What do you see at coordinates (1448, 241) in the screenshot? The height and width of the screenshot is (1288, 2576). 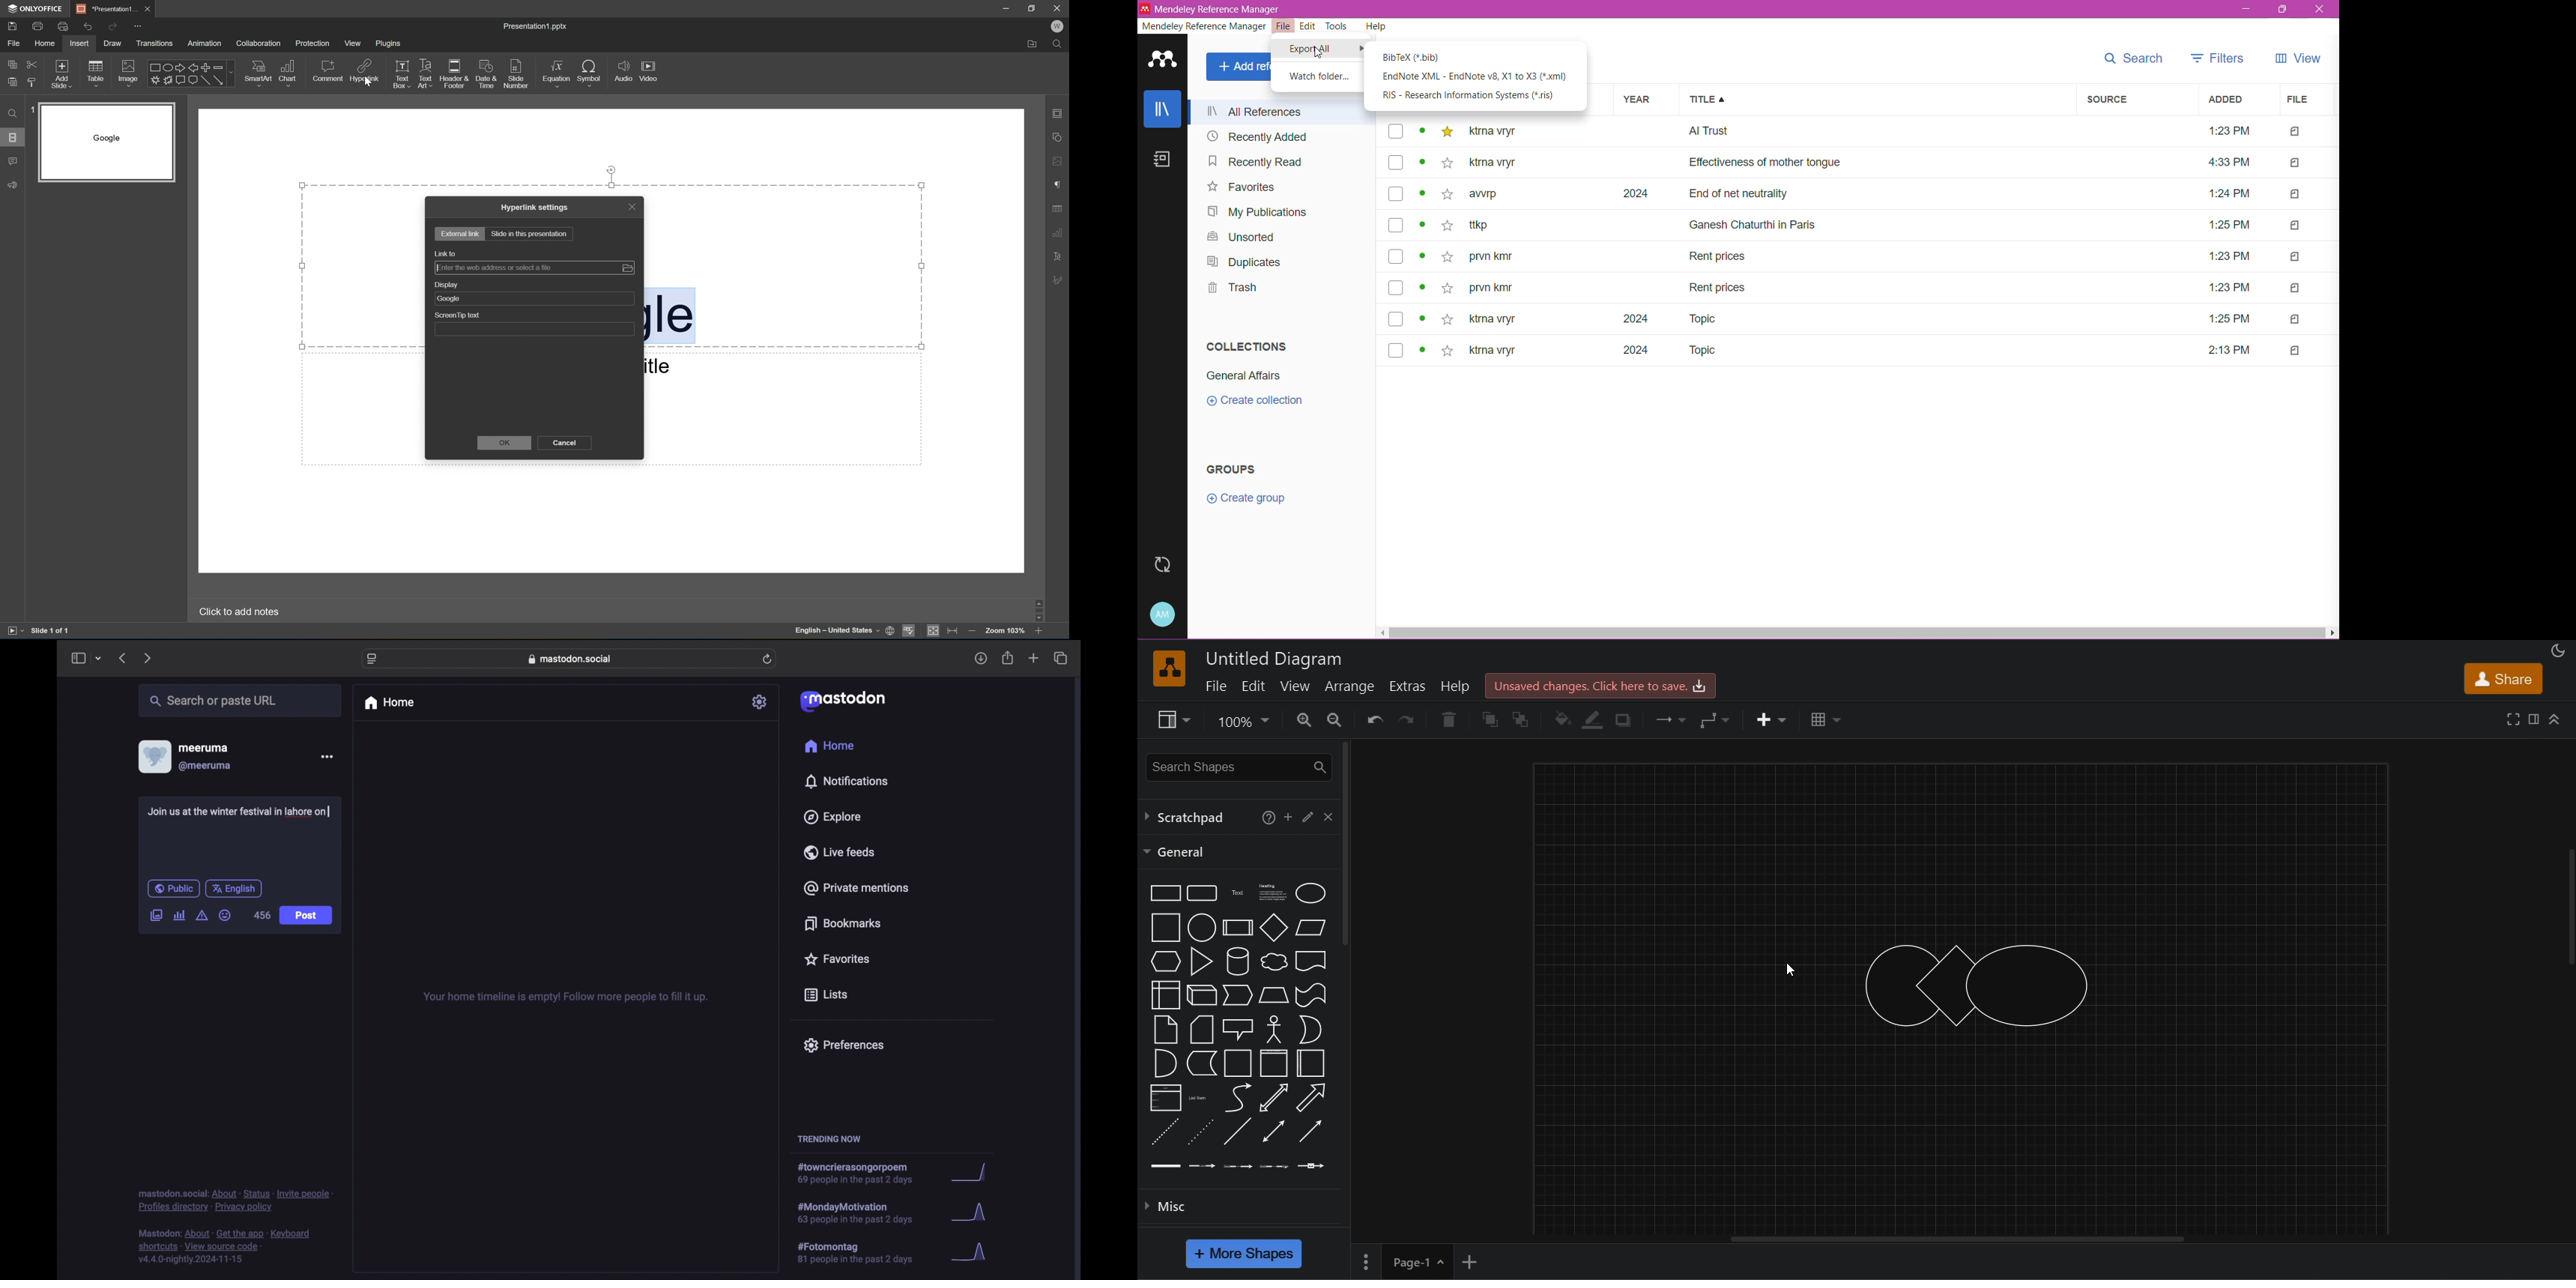 I see `Click to Add to Favorites` at bounding box center [1448, 241].